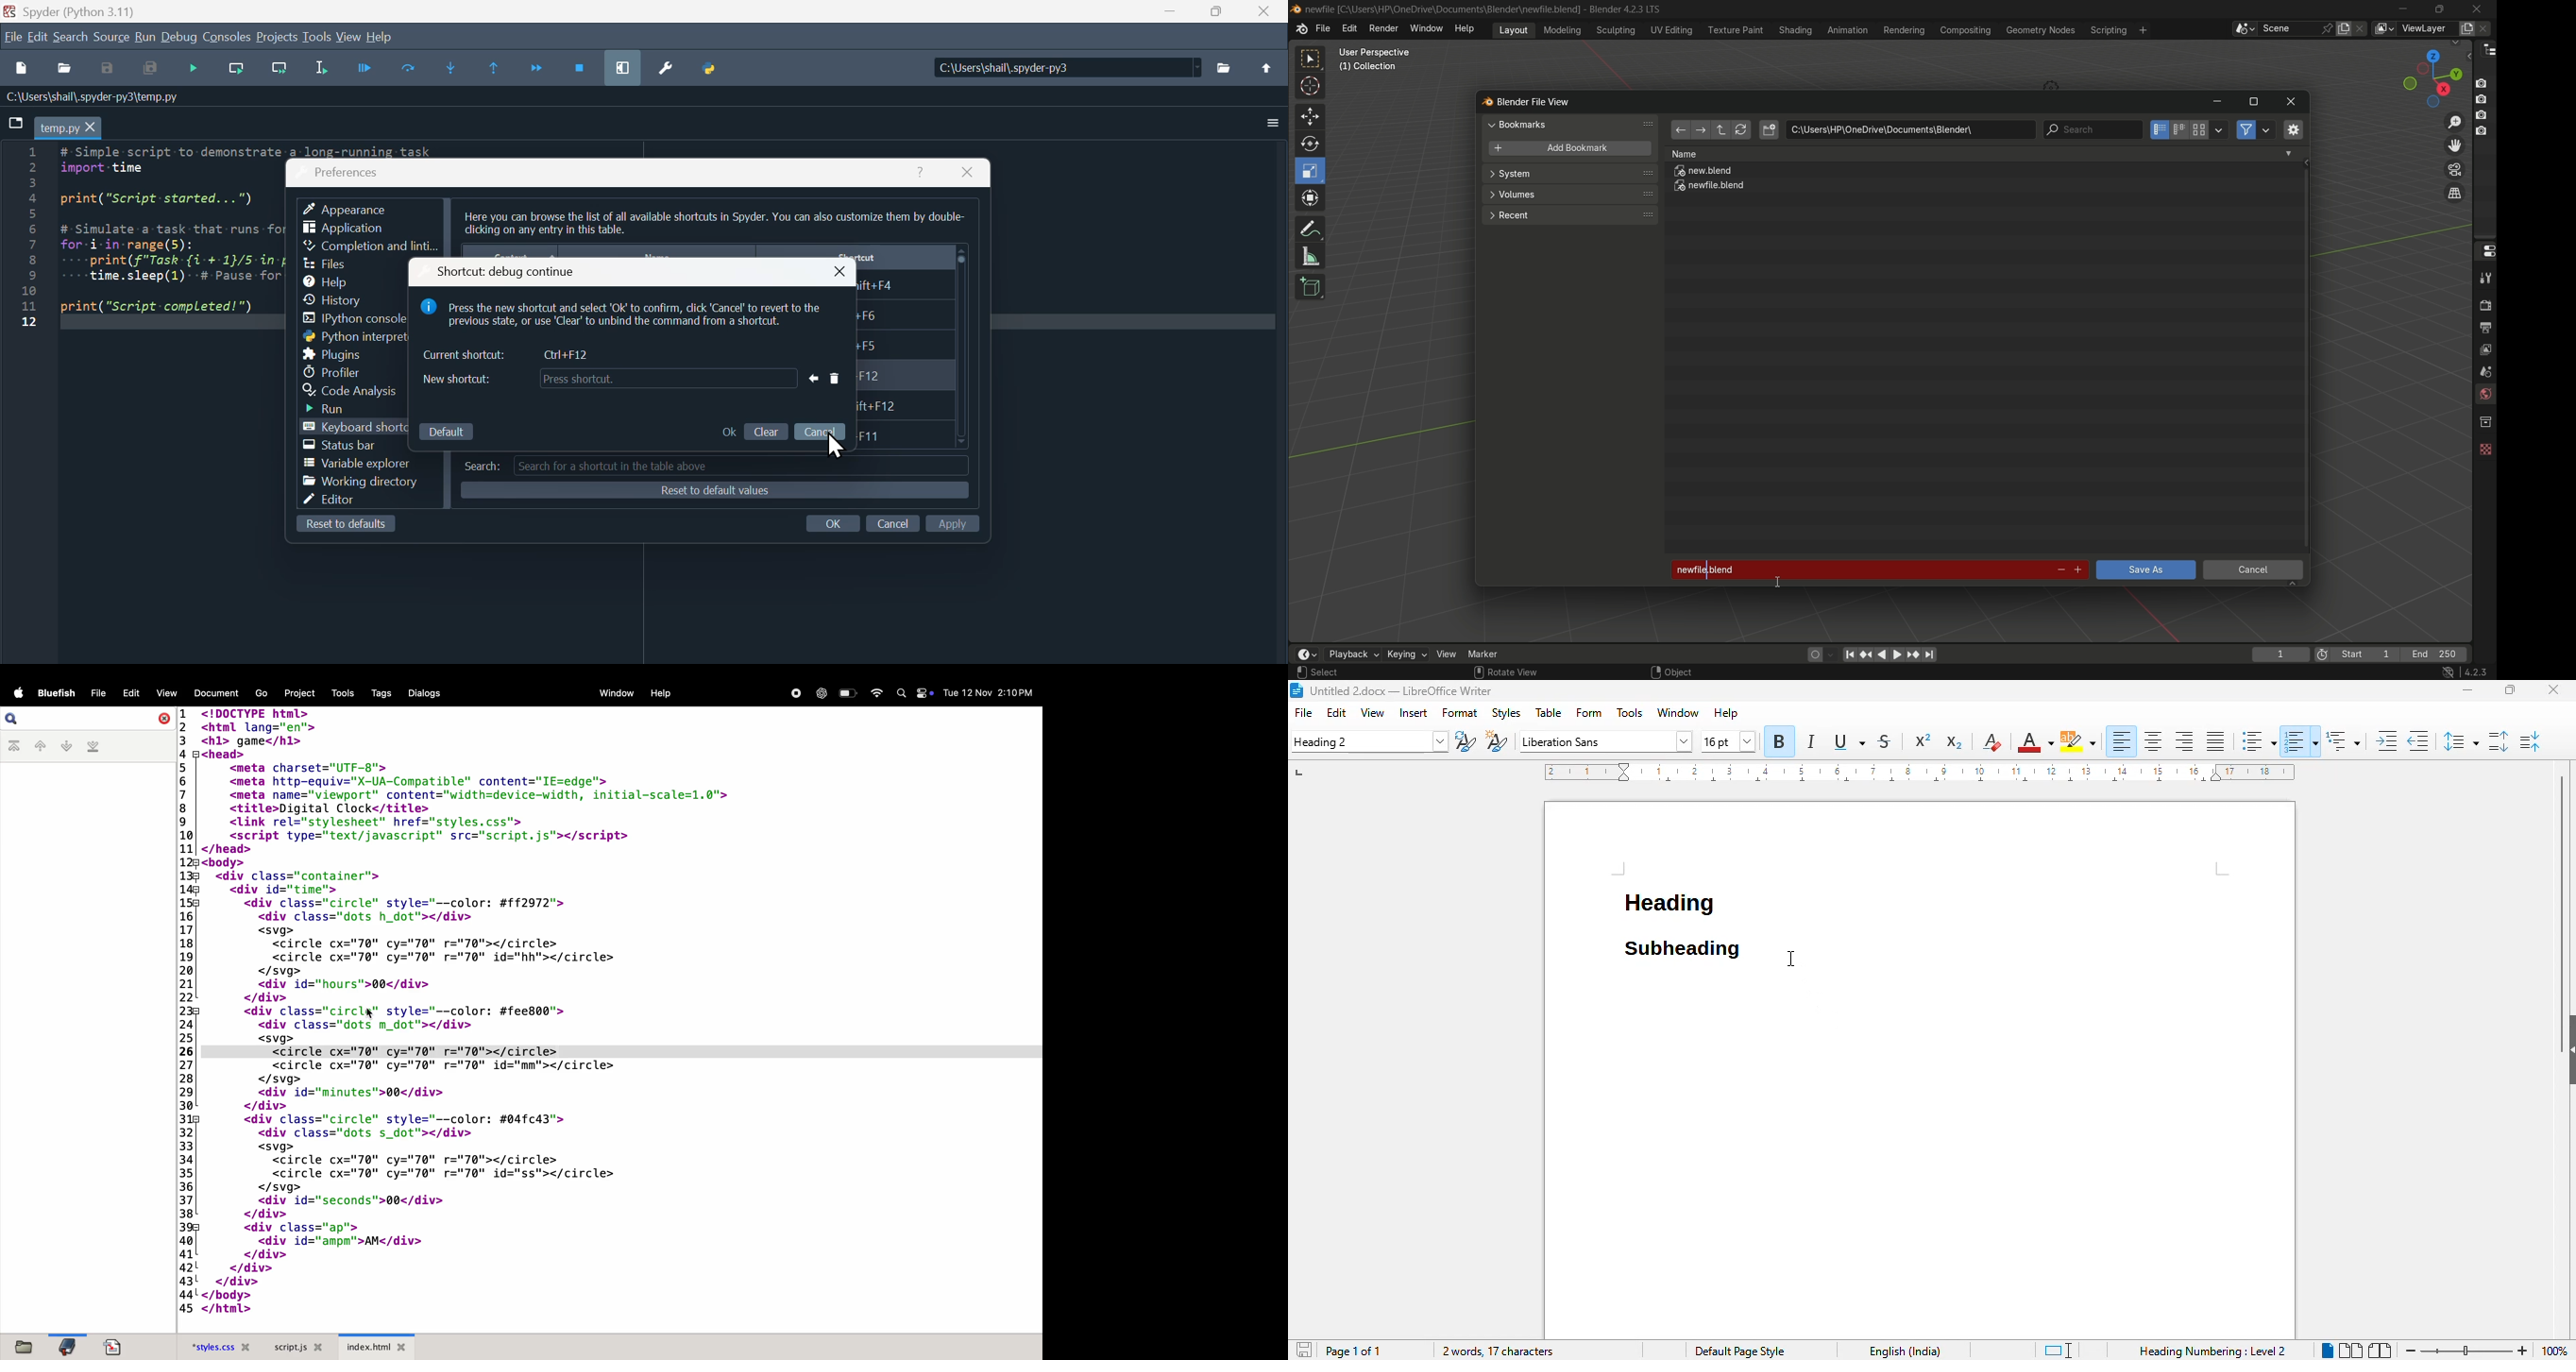 The image size is (2576, 1372). Describe the element at coordinates (452, 66) in the screenshot. I see `Step into function` at that location.